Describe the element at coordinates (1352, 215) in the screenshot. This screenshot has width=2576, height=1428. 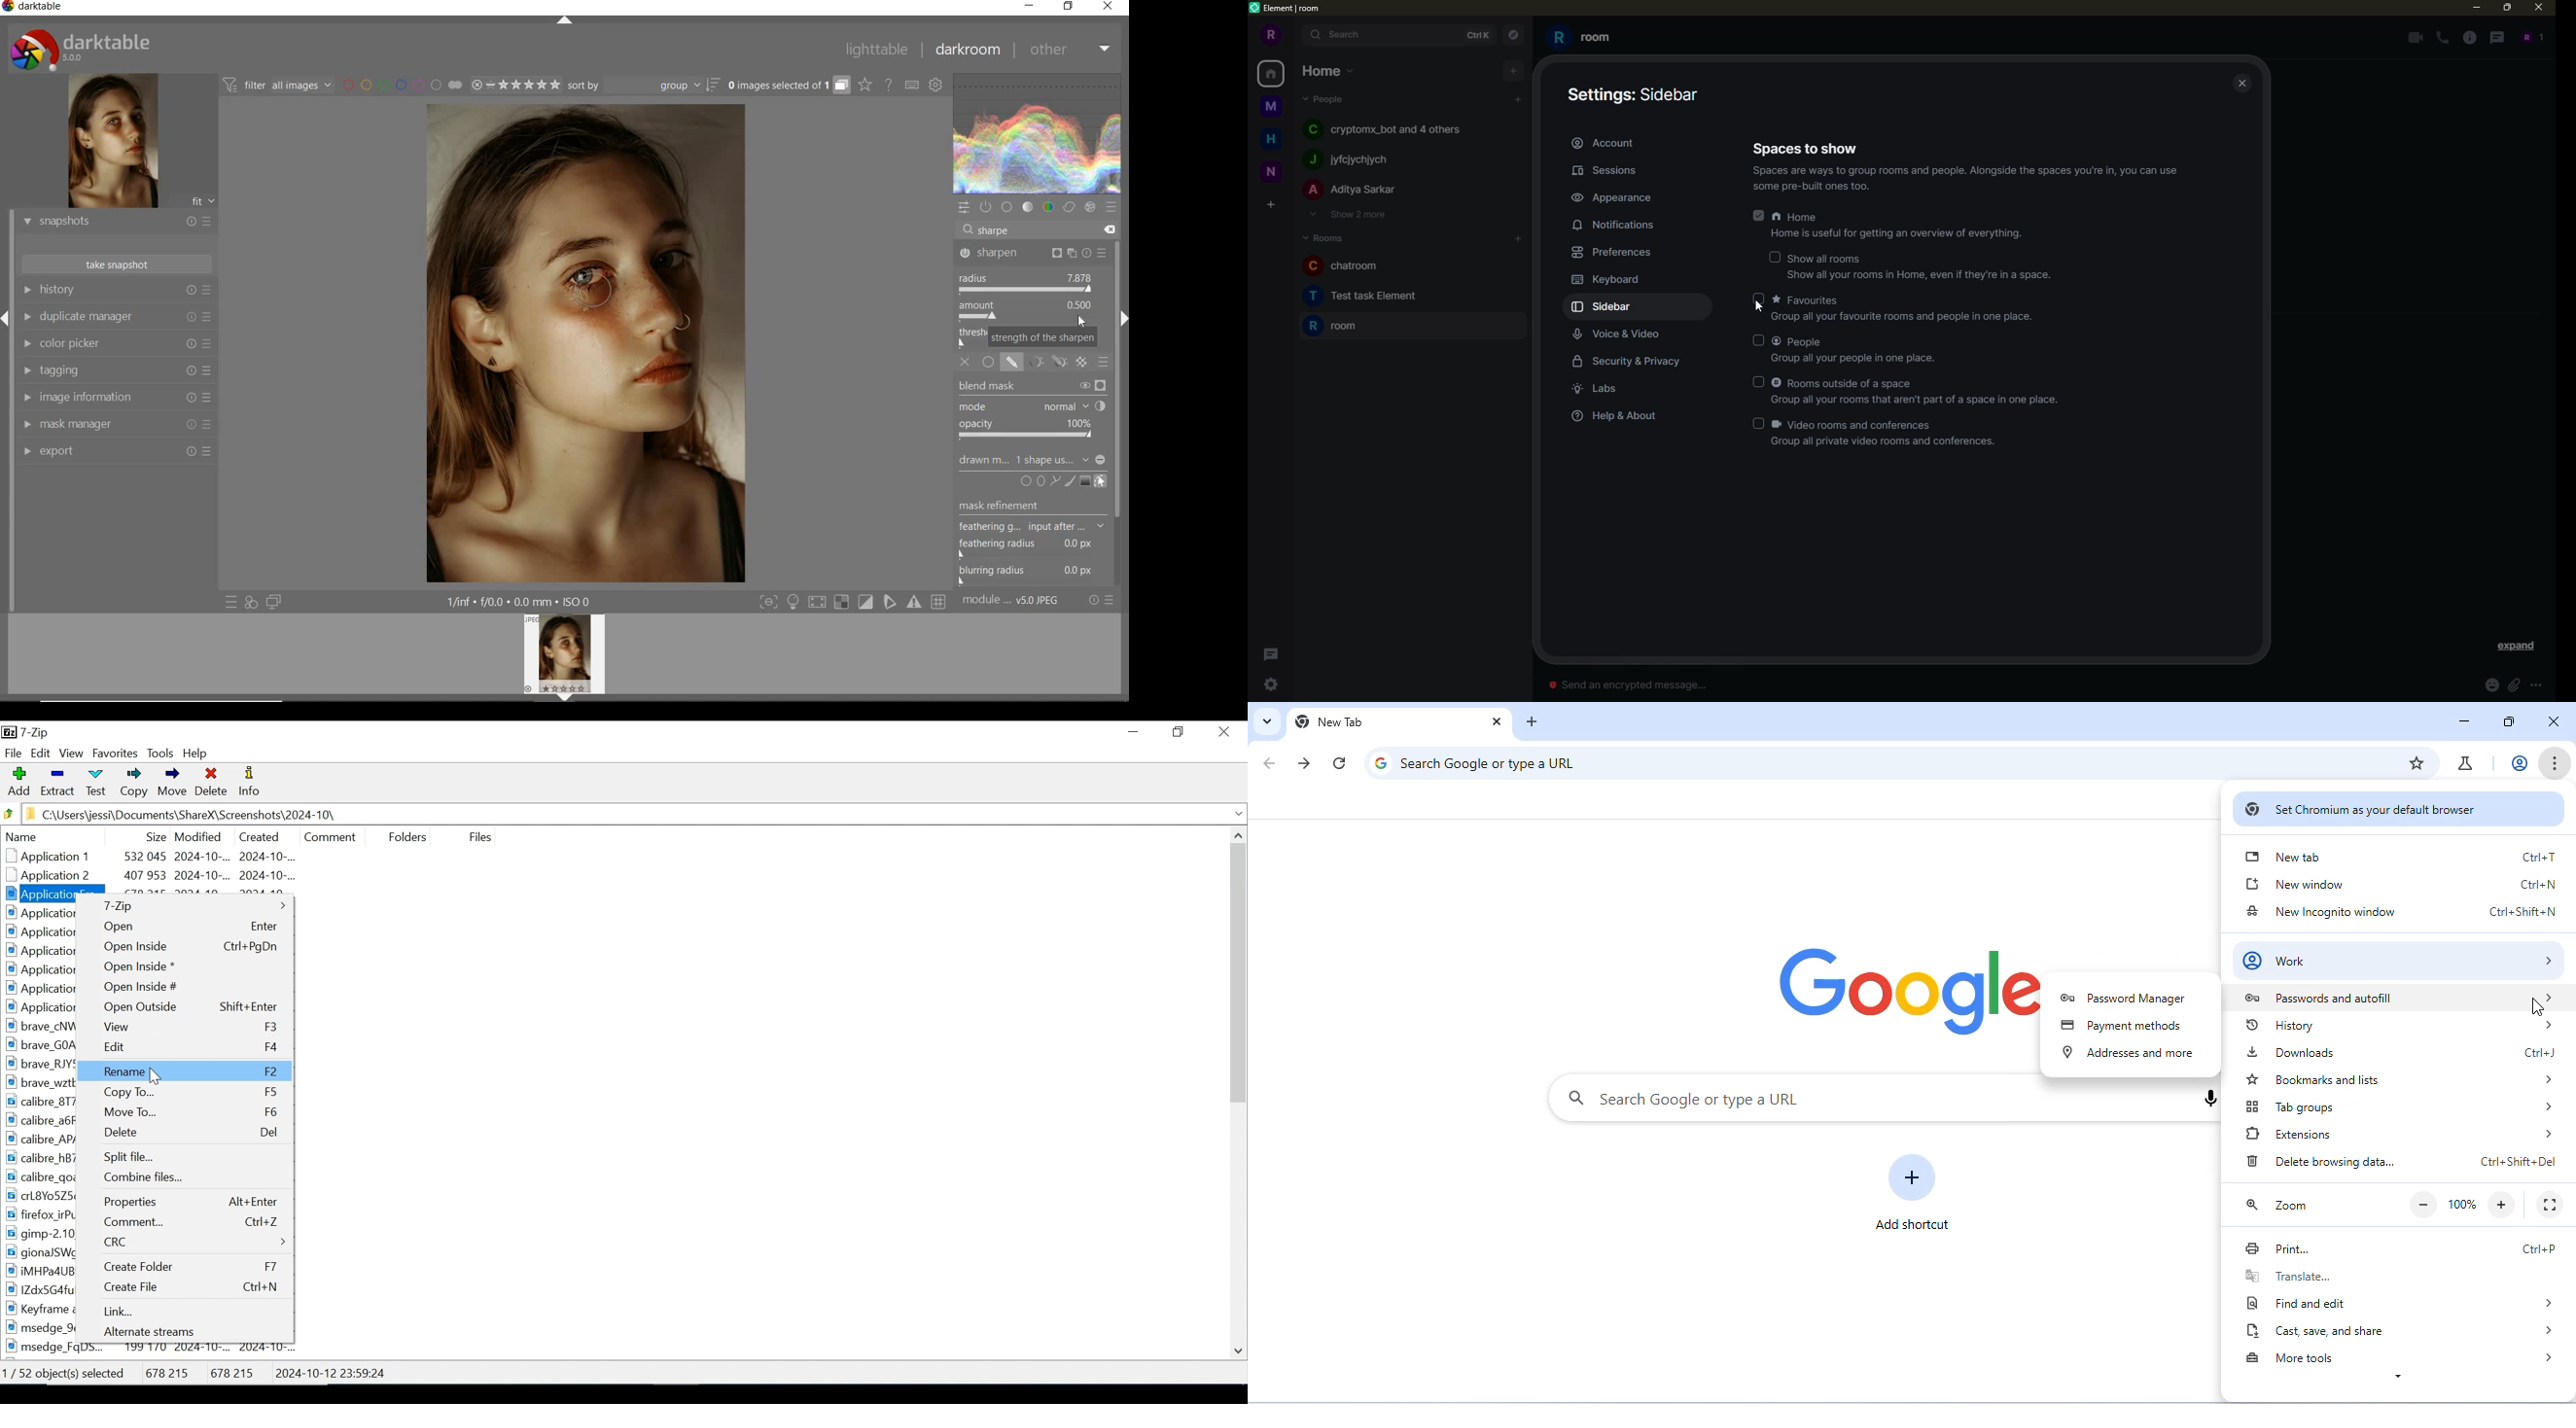
I see `show 2 more` at that location.